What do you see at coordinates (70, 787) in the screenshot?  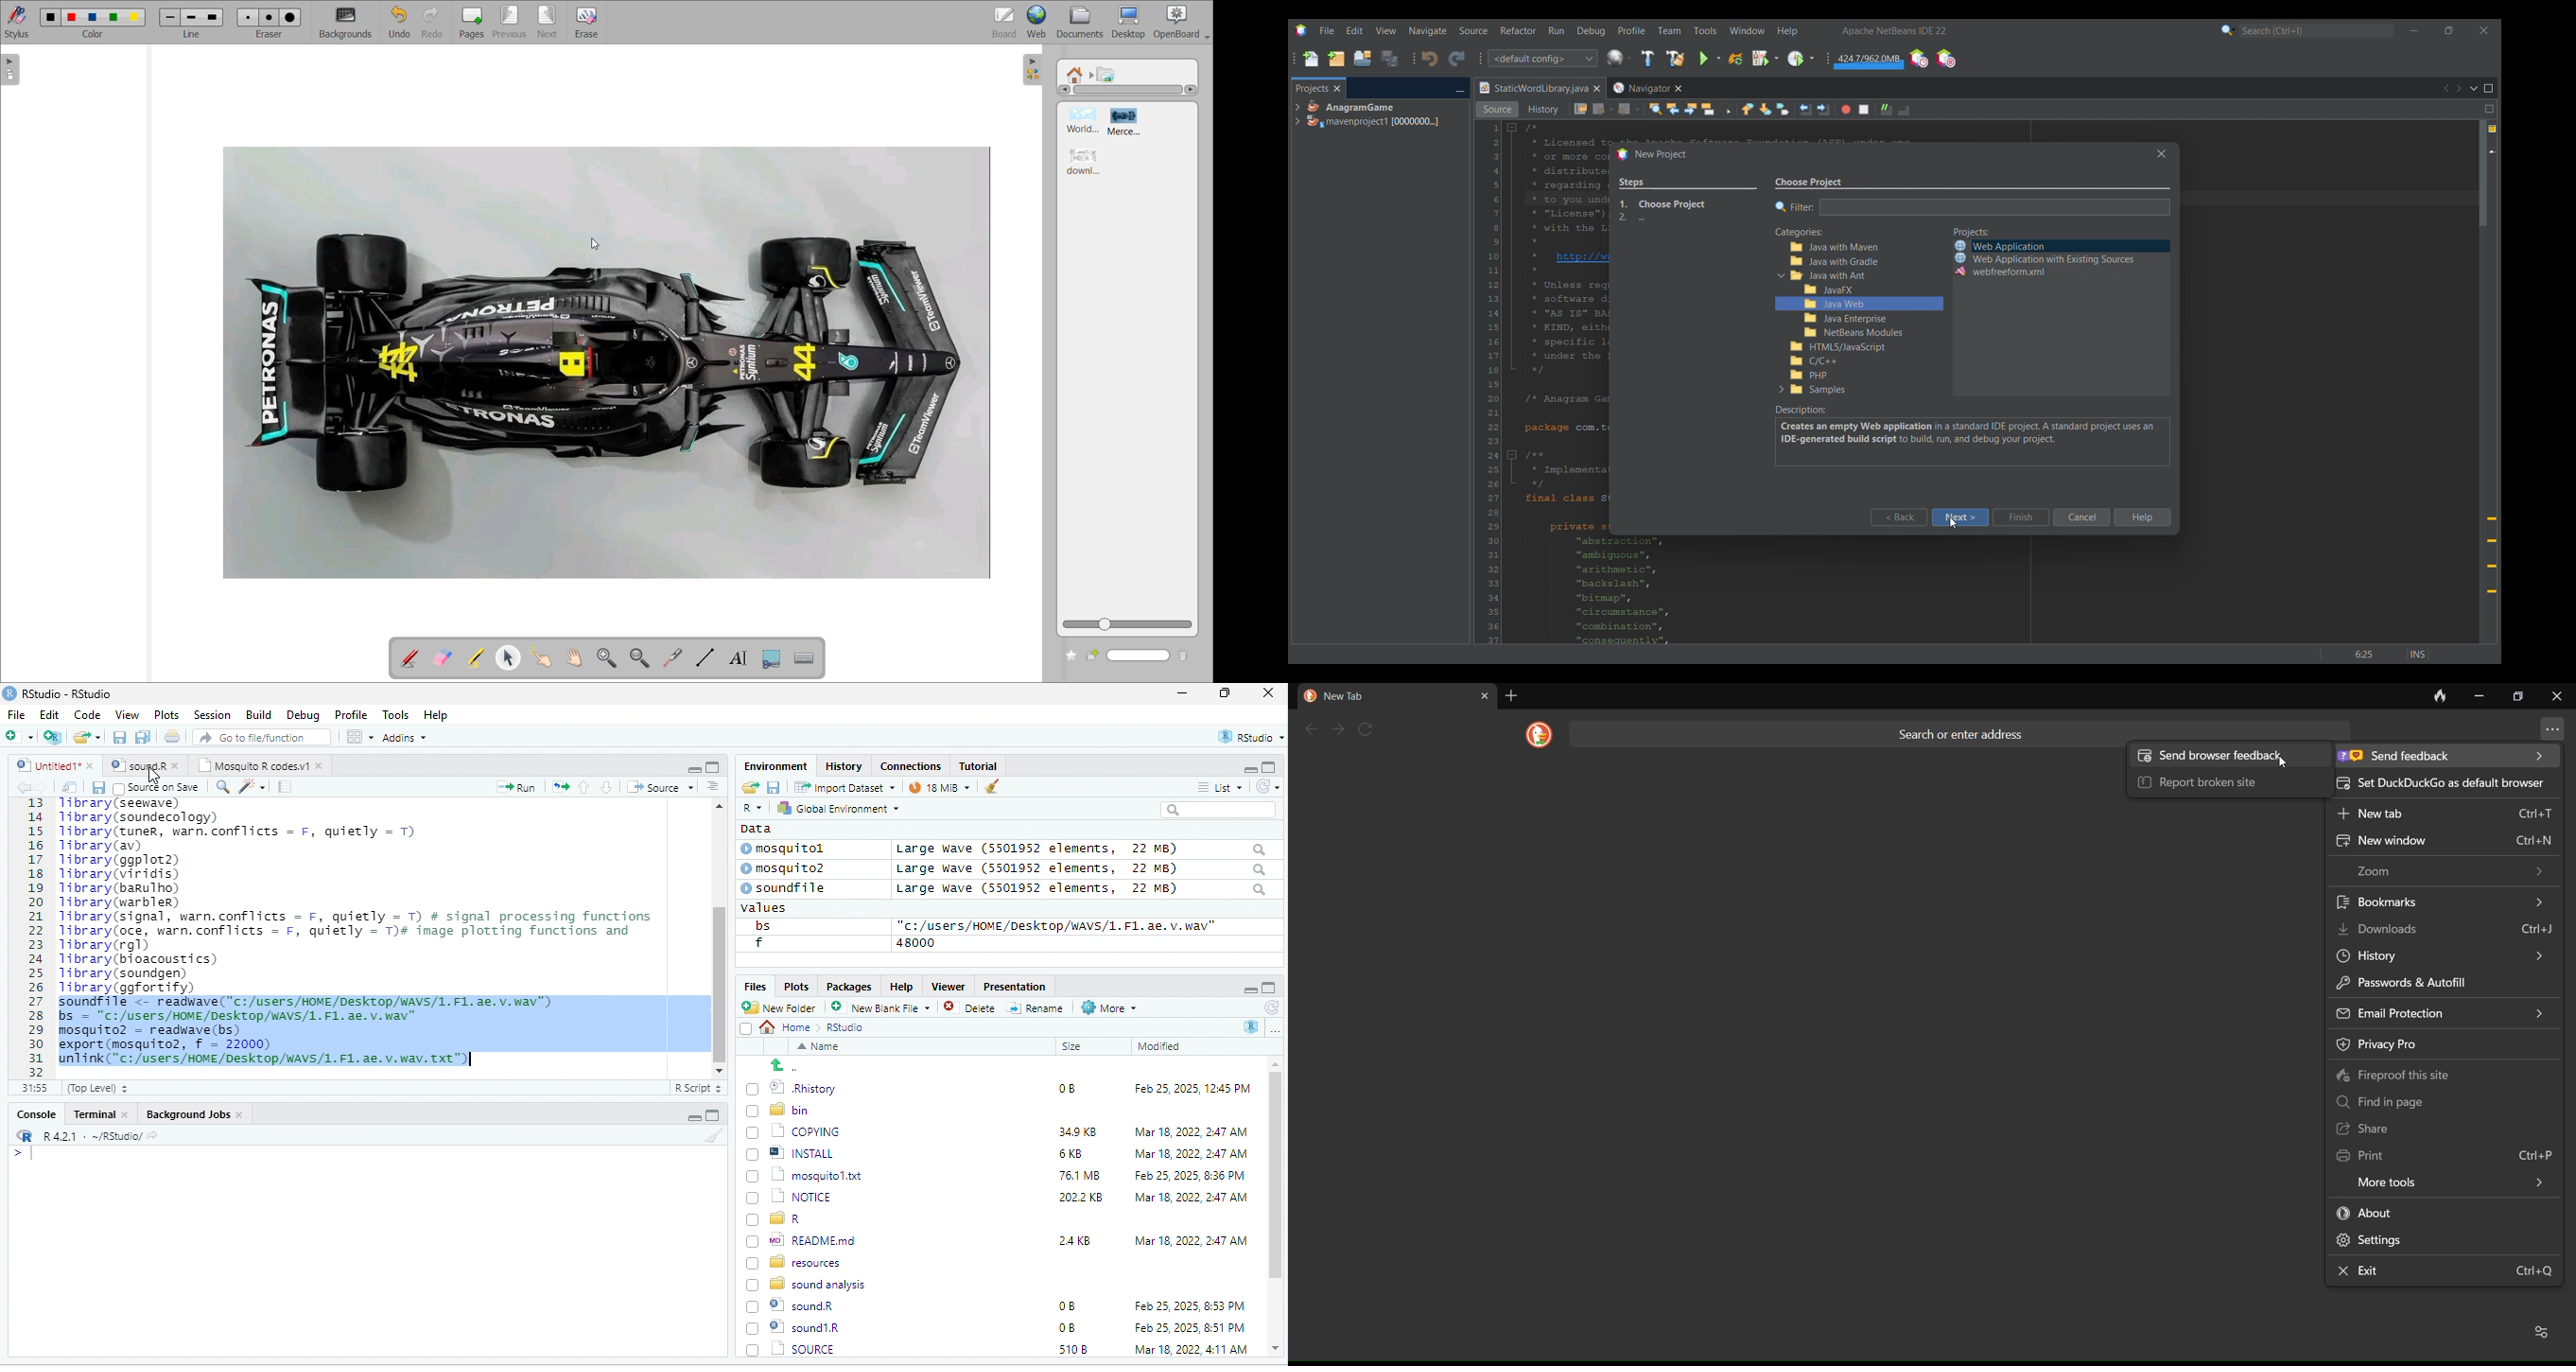 I see `open` at bounding box center [70, 787].